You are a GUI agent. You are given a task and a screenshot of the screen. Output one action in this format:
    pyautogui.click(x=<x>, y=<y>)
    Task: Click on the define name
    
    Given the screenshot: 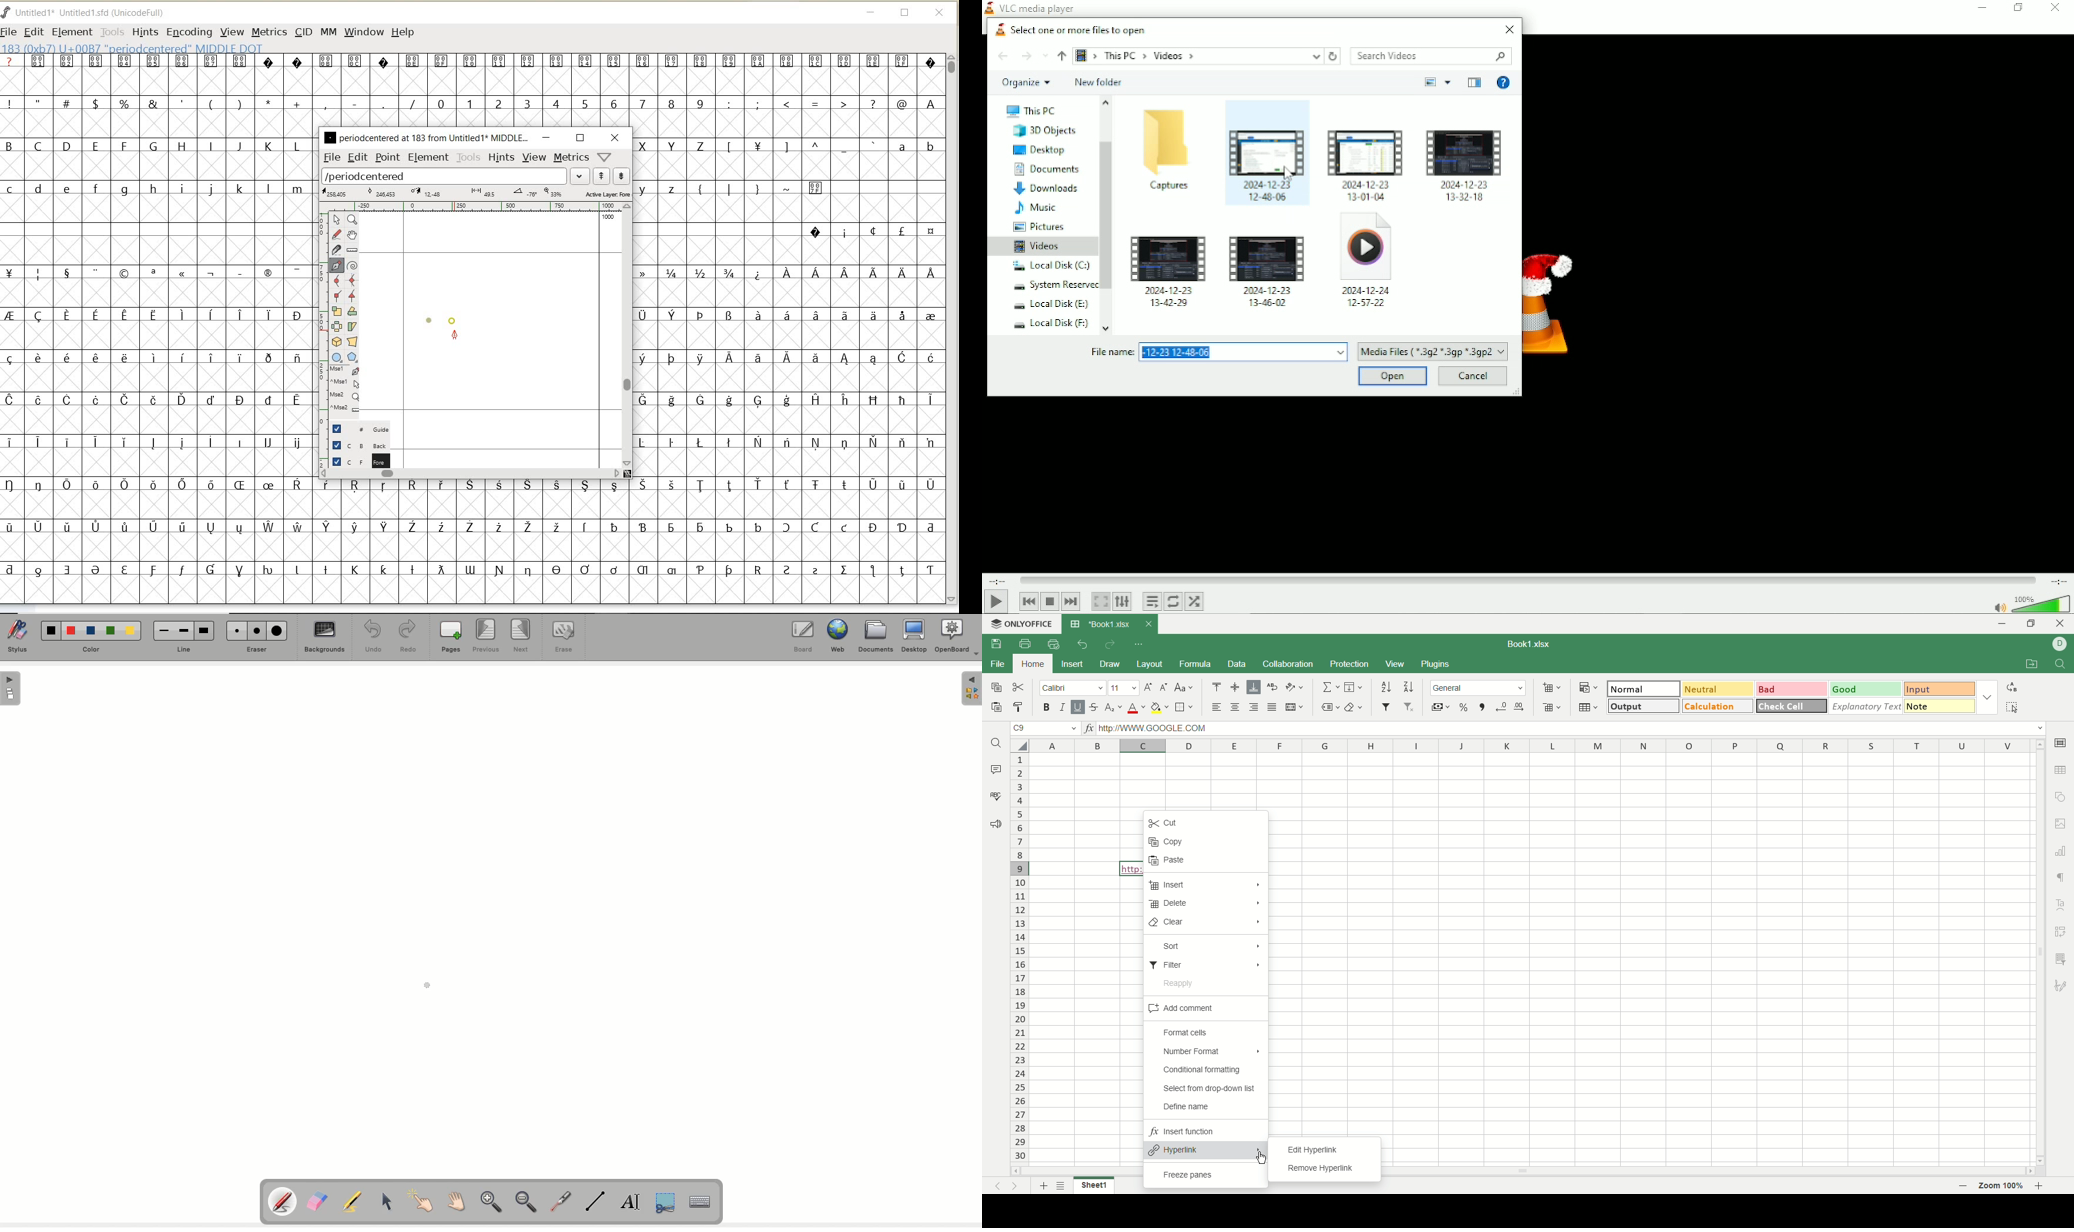 What is the action you would take?
    pyautogui.click(x=1195, y=1108)
    